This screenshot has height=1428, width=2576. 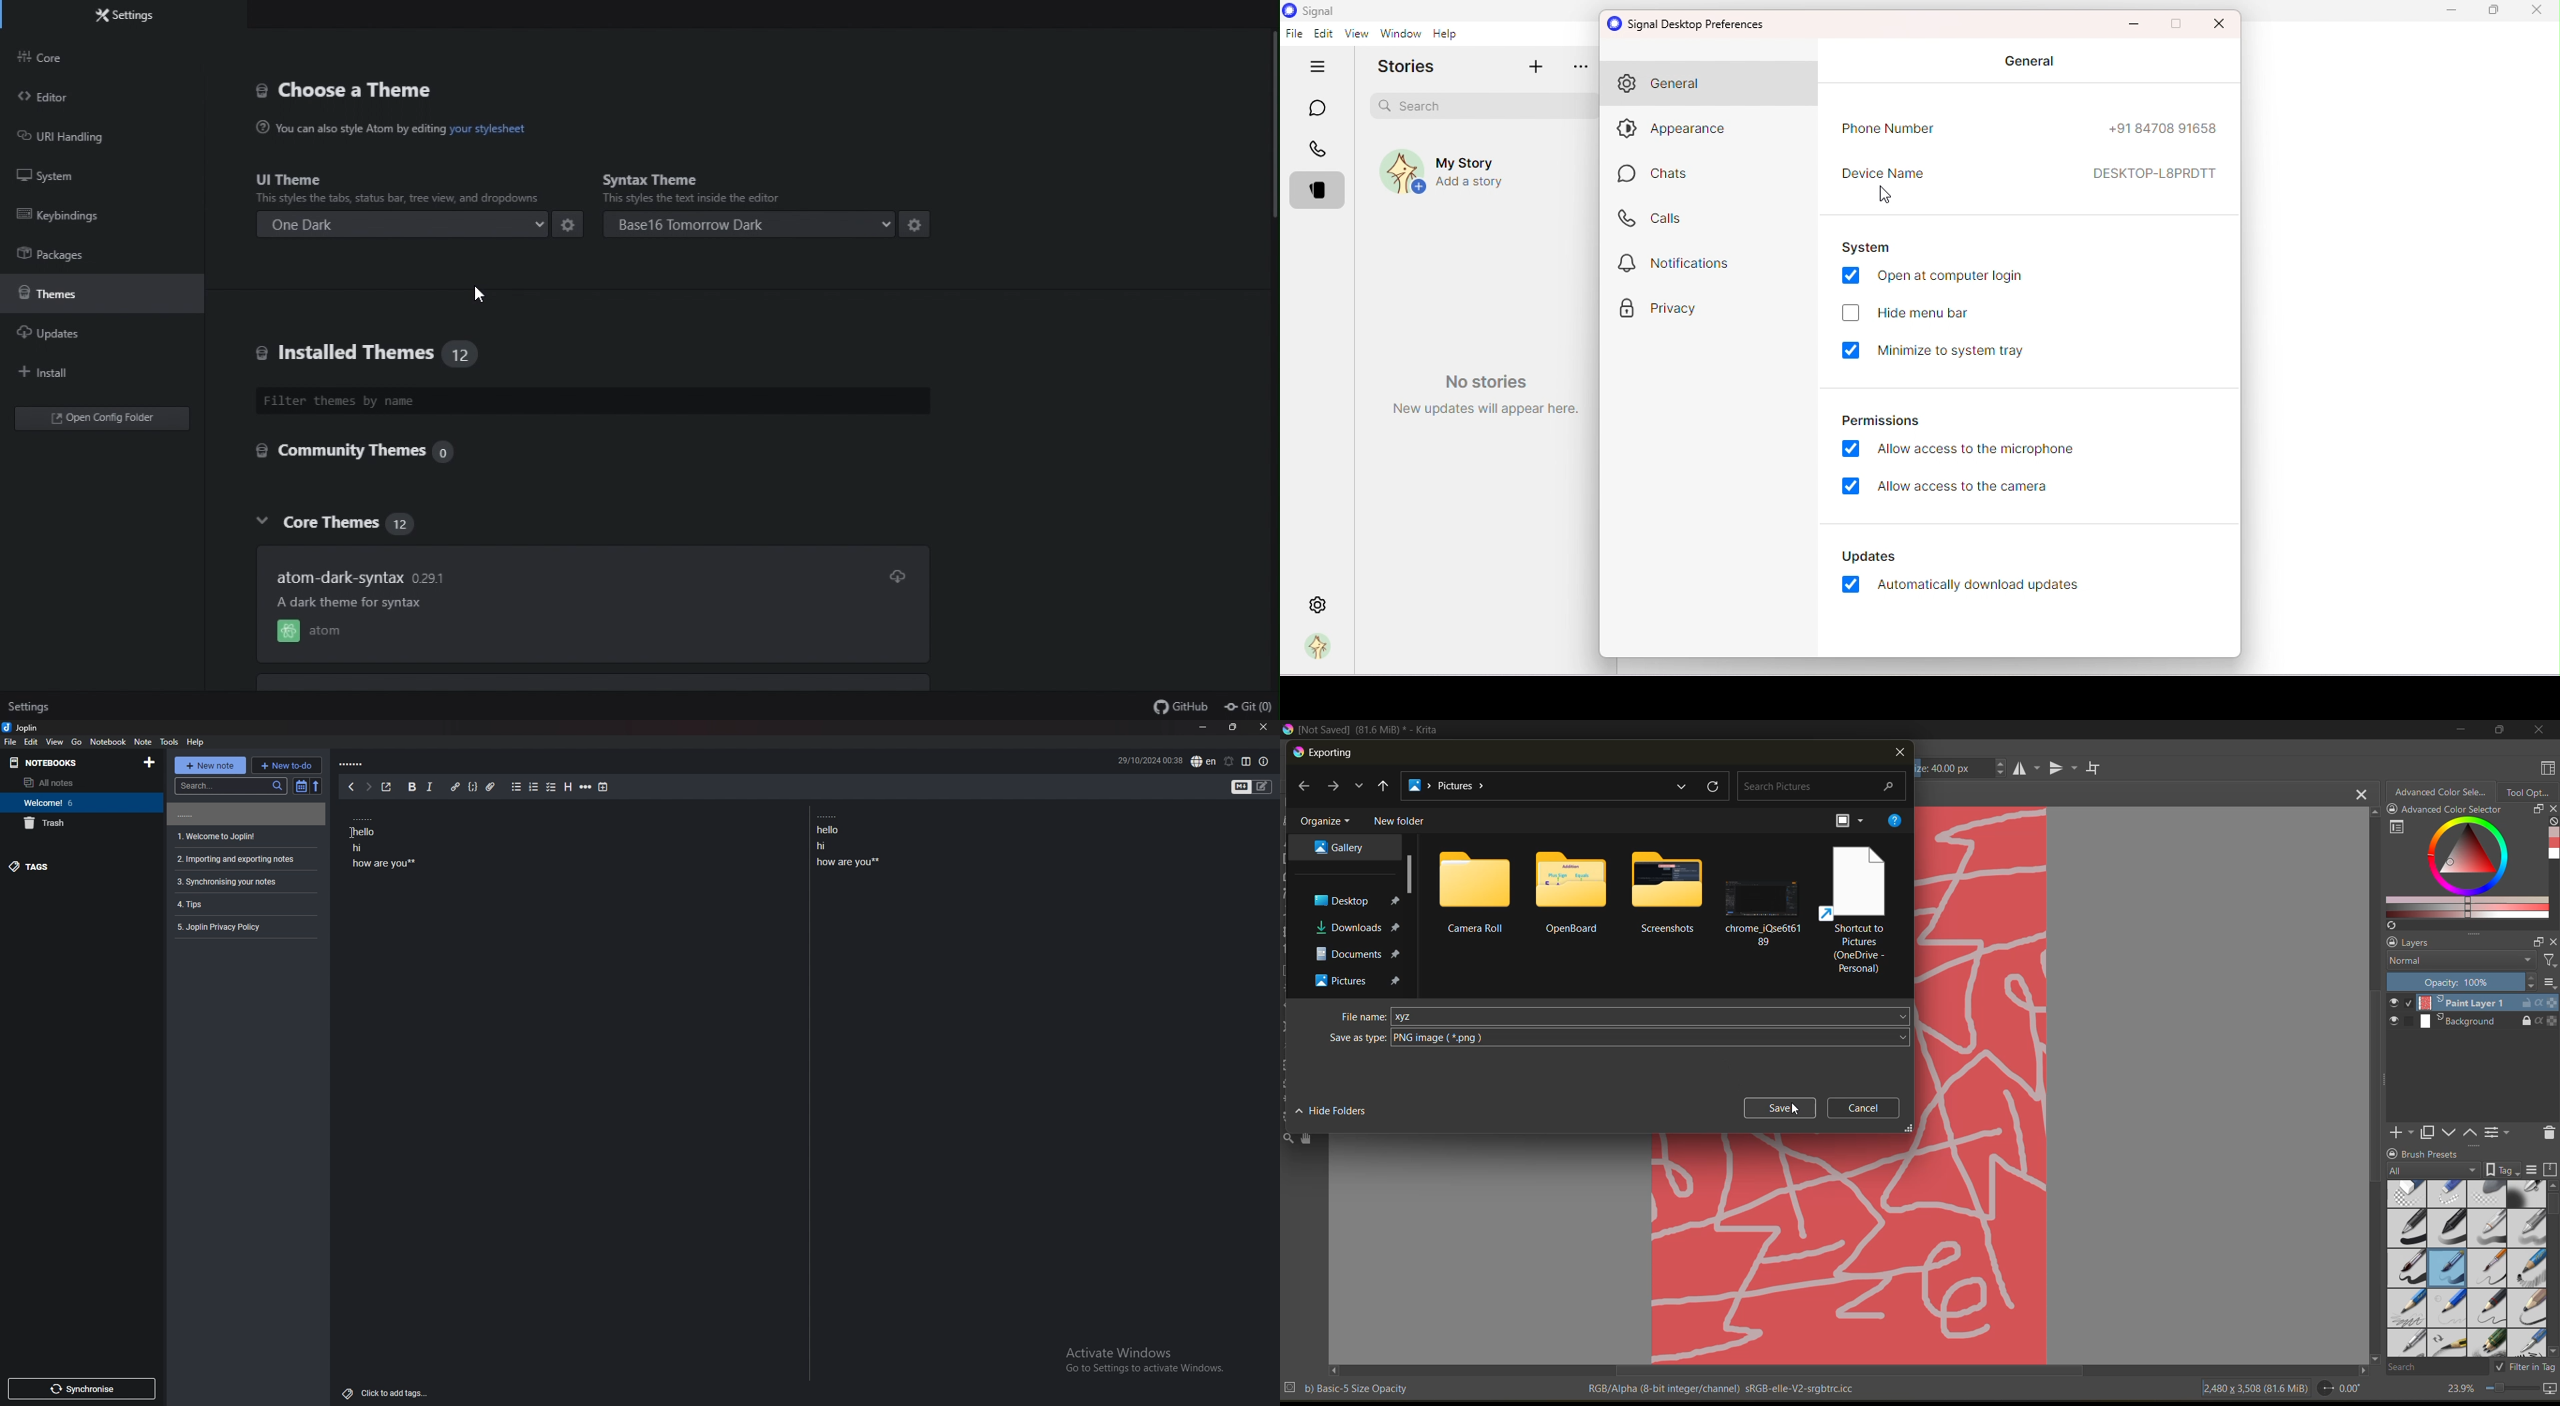 I want to click on note text, so click(x=850, y=841).